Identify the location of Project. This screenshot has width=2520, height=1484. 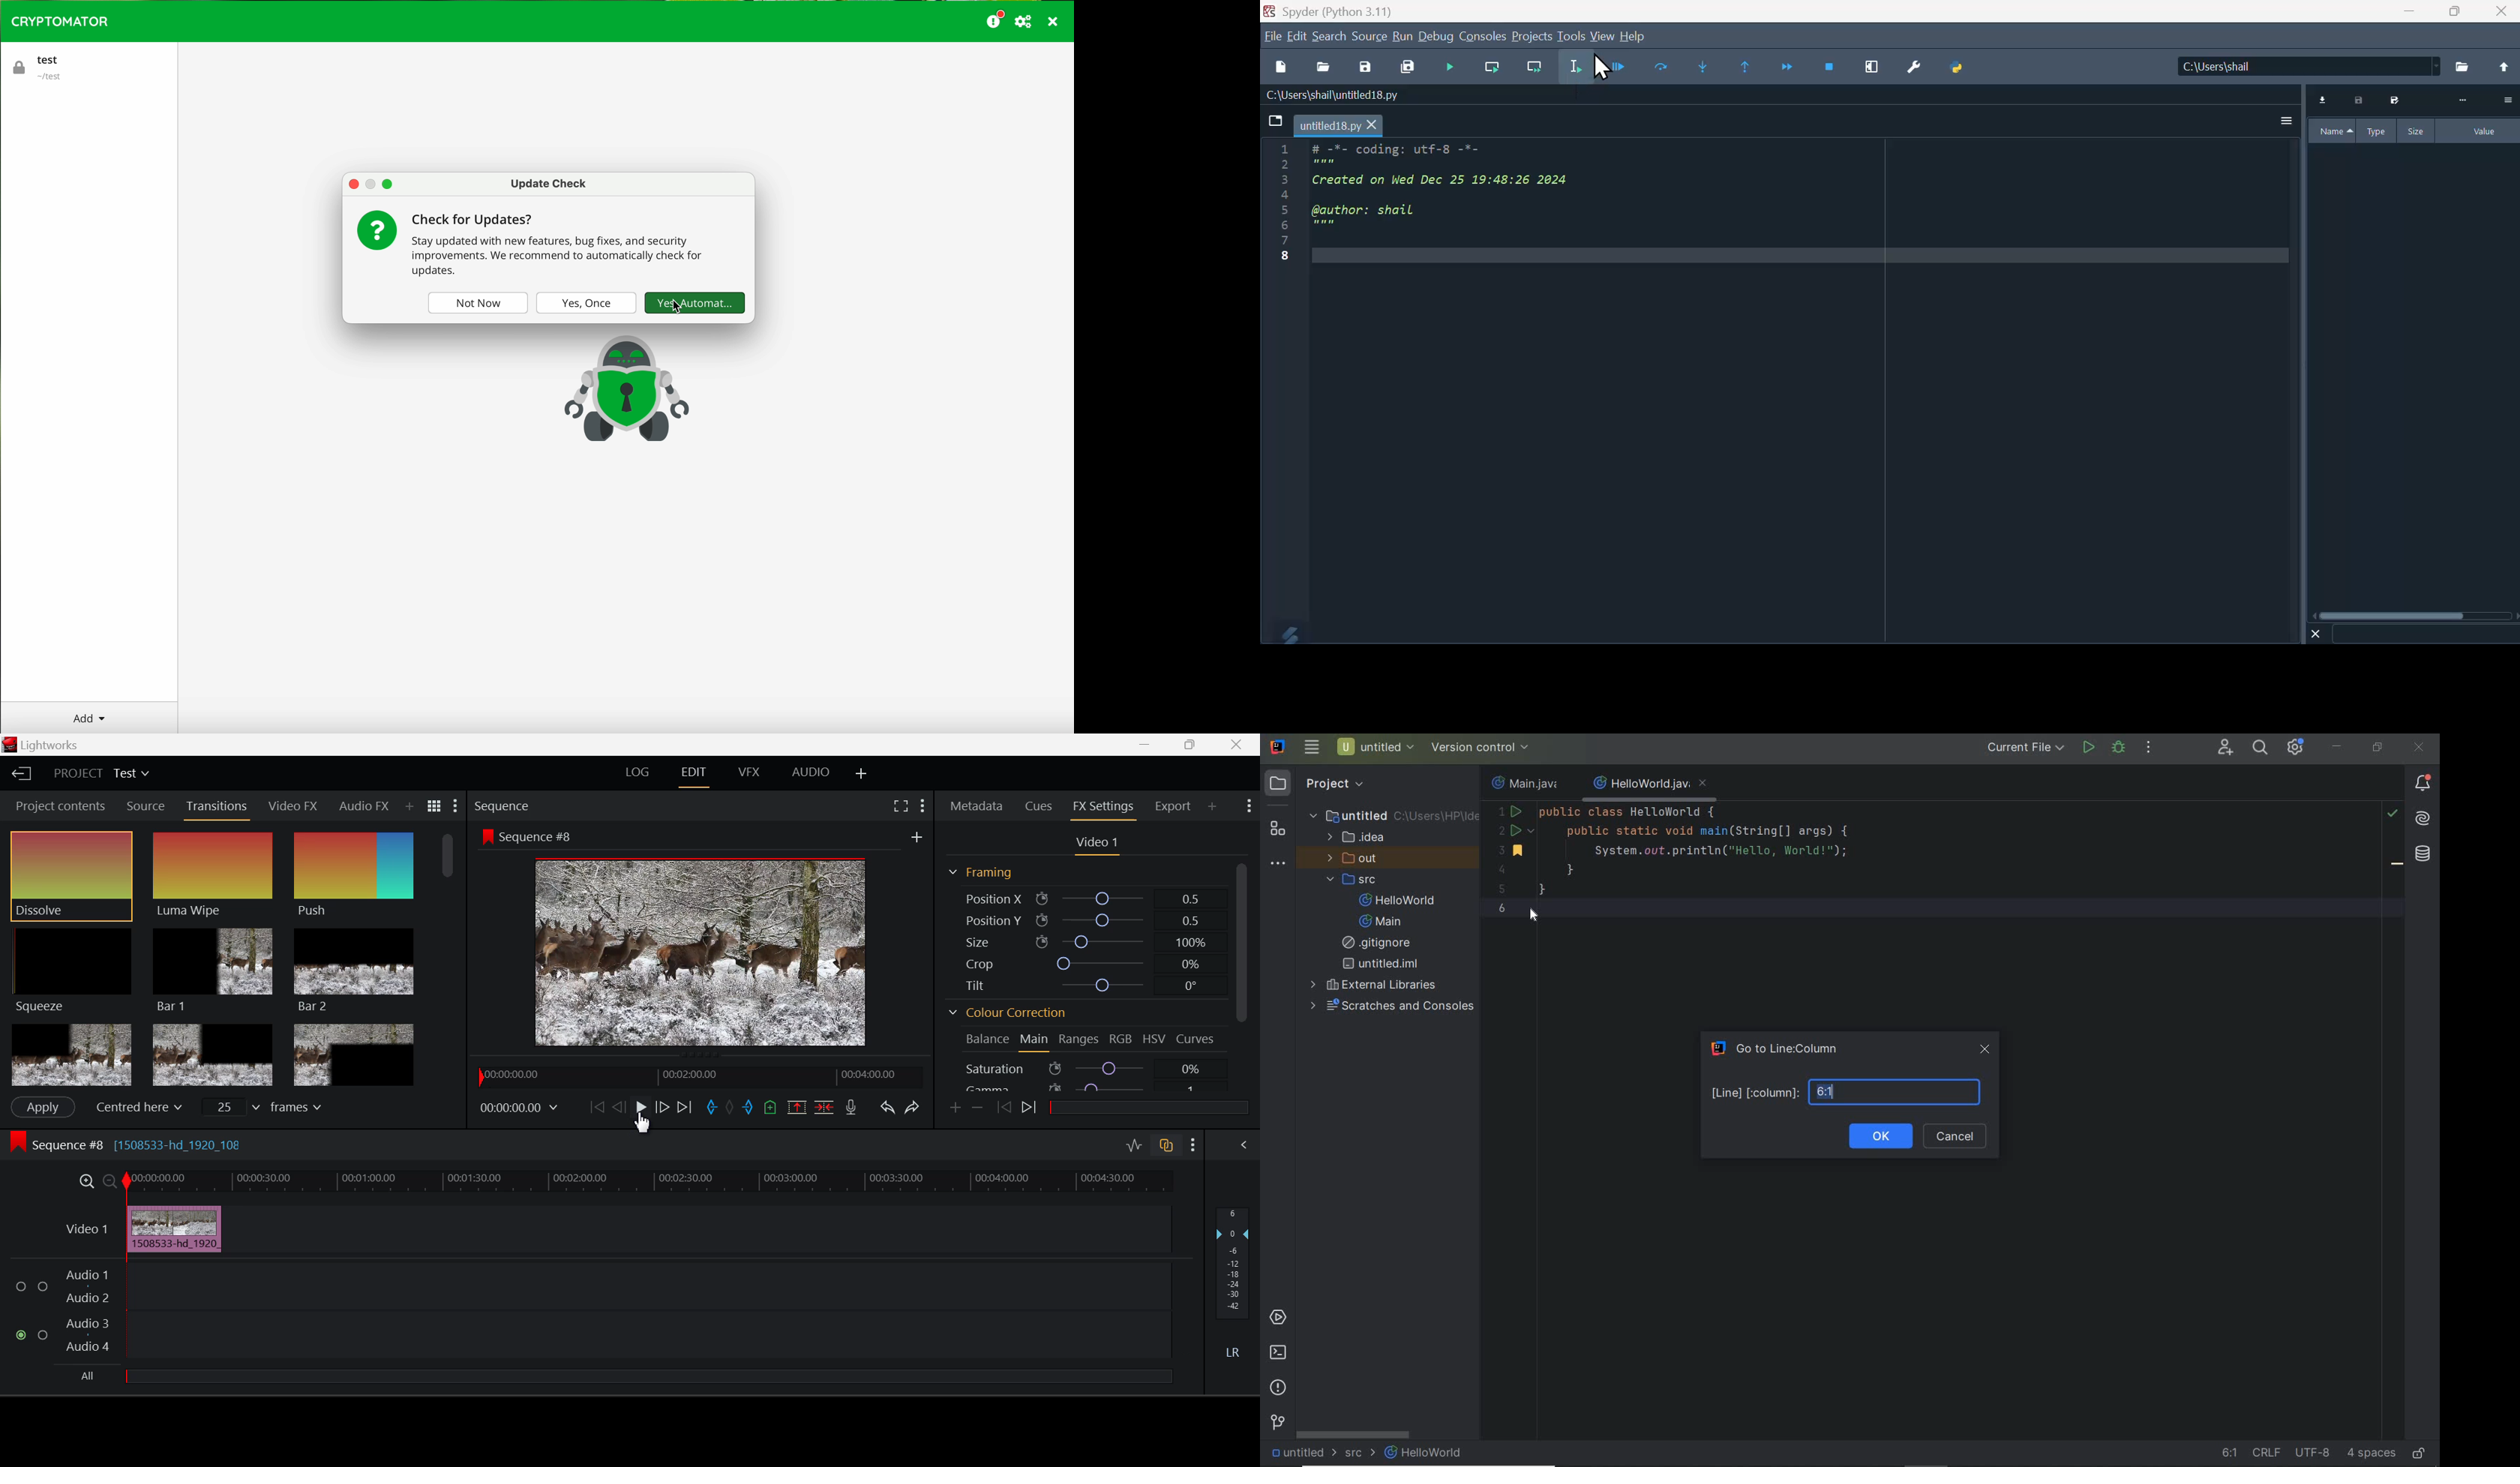
(1532, 36).